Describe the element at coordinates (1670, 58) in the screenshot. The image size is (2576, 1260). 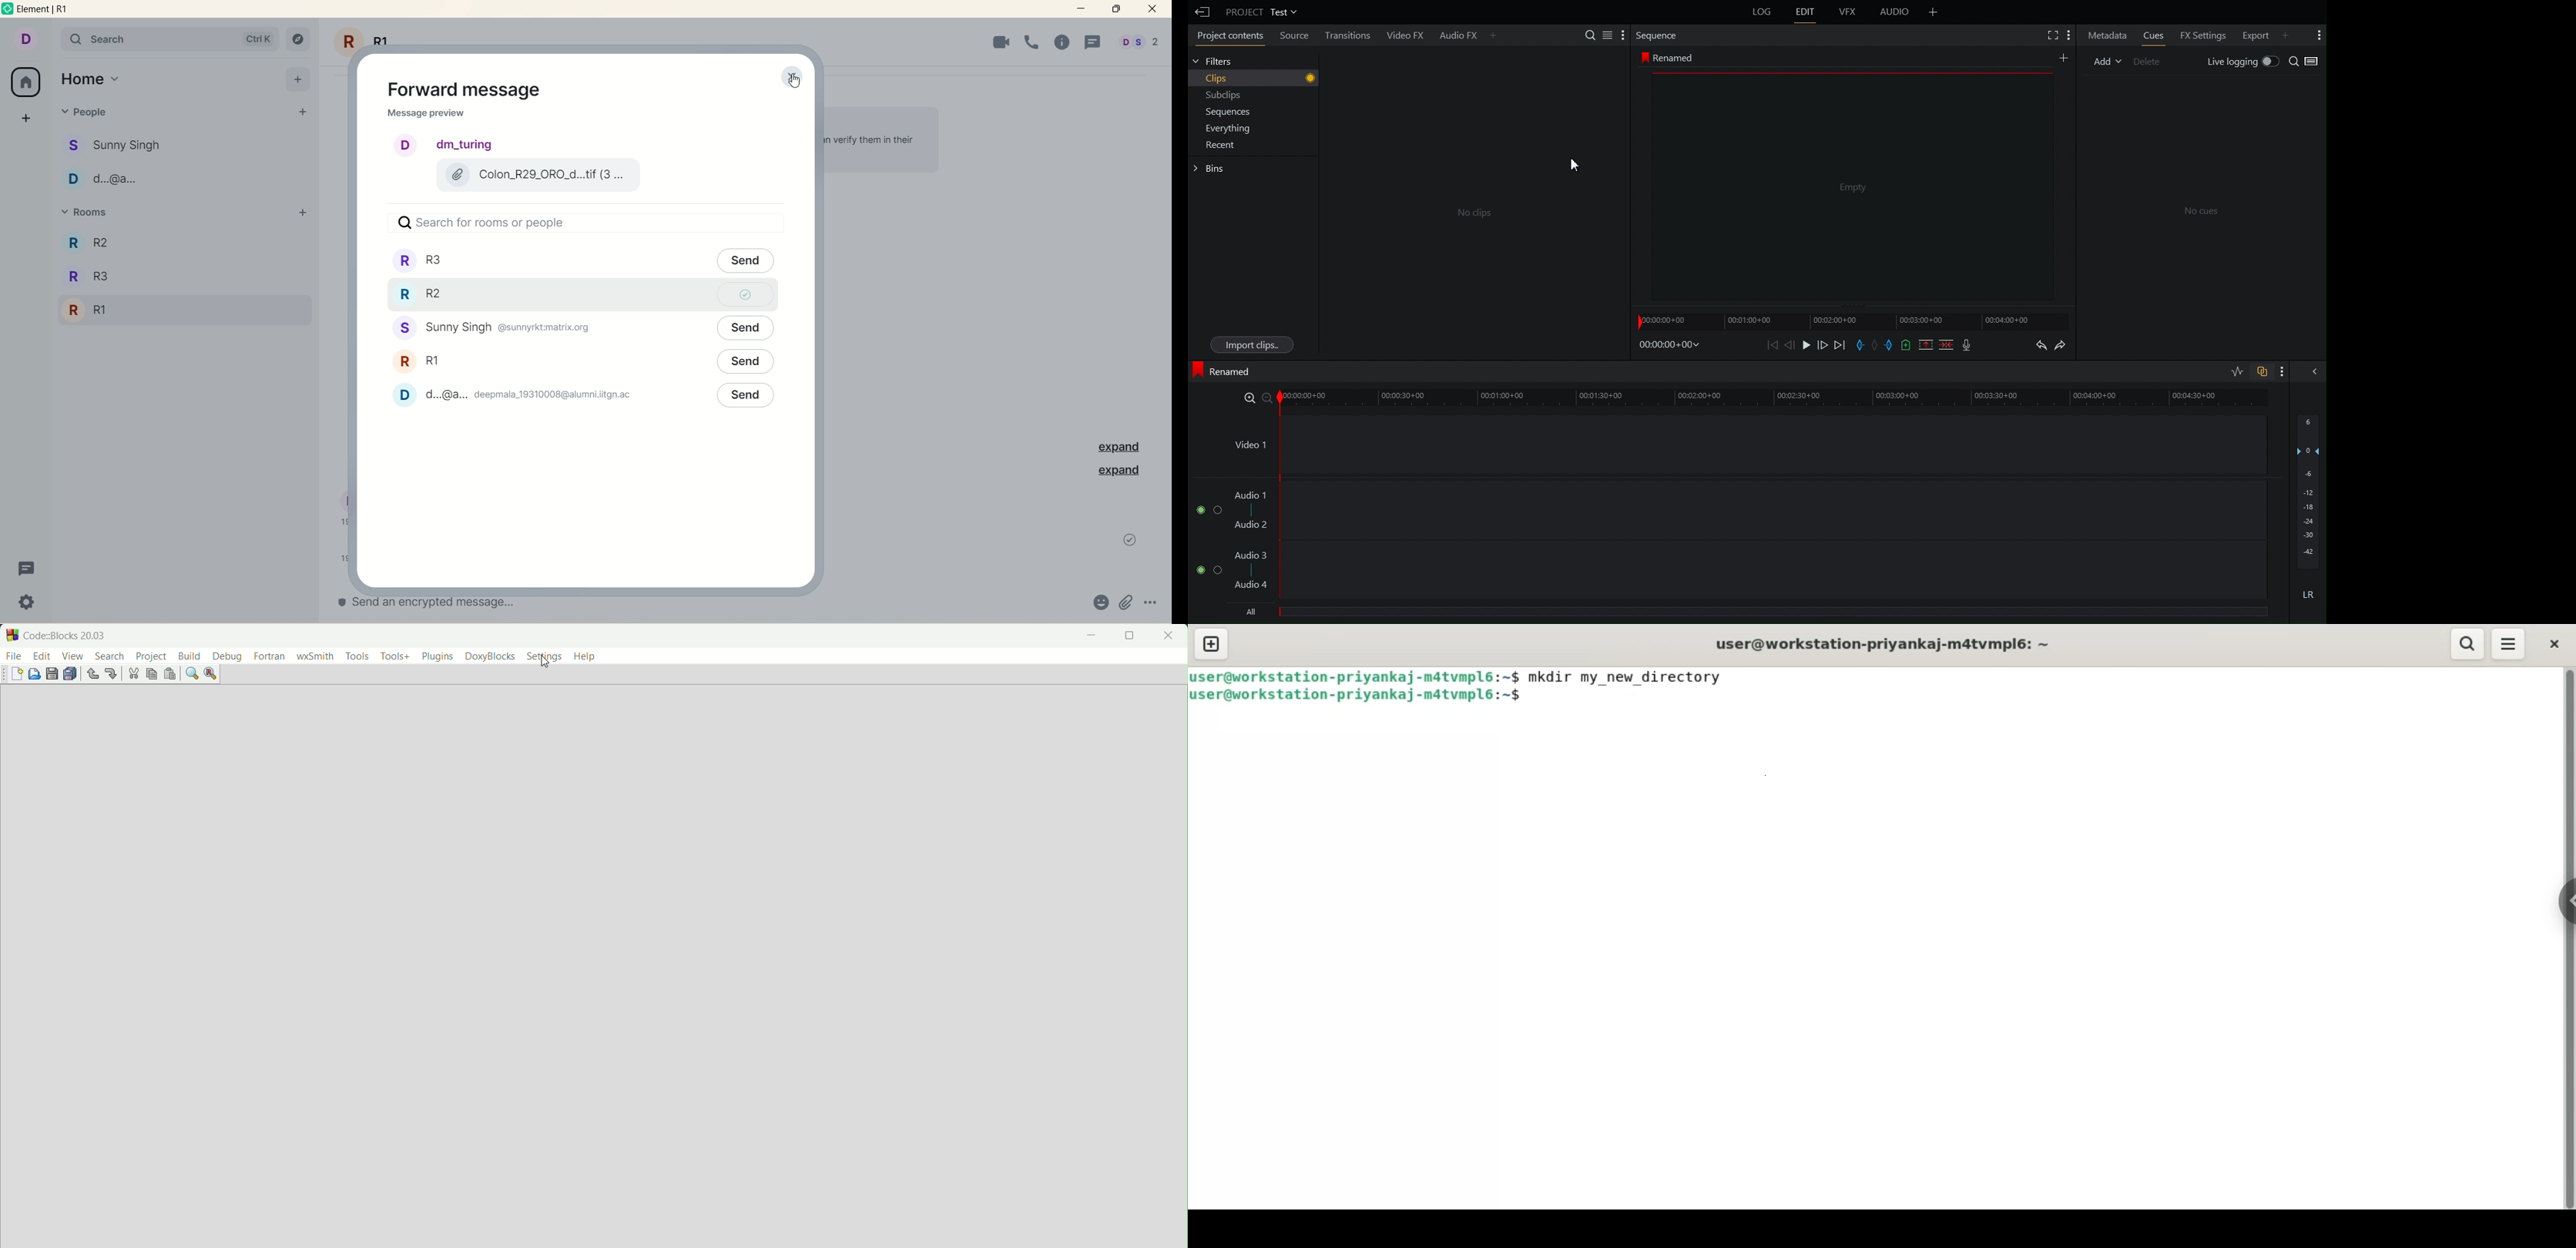
I see `Renamed` at that location.